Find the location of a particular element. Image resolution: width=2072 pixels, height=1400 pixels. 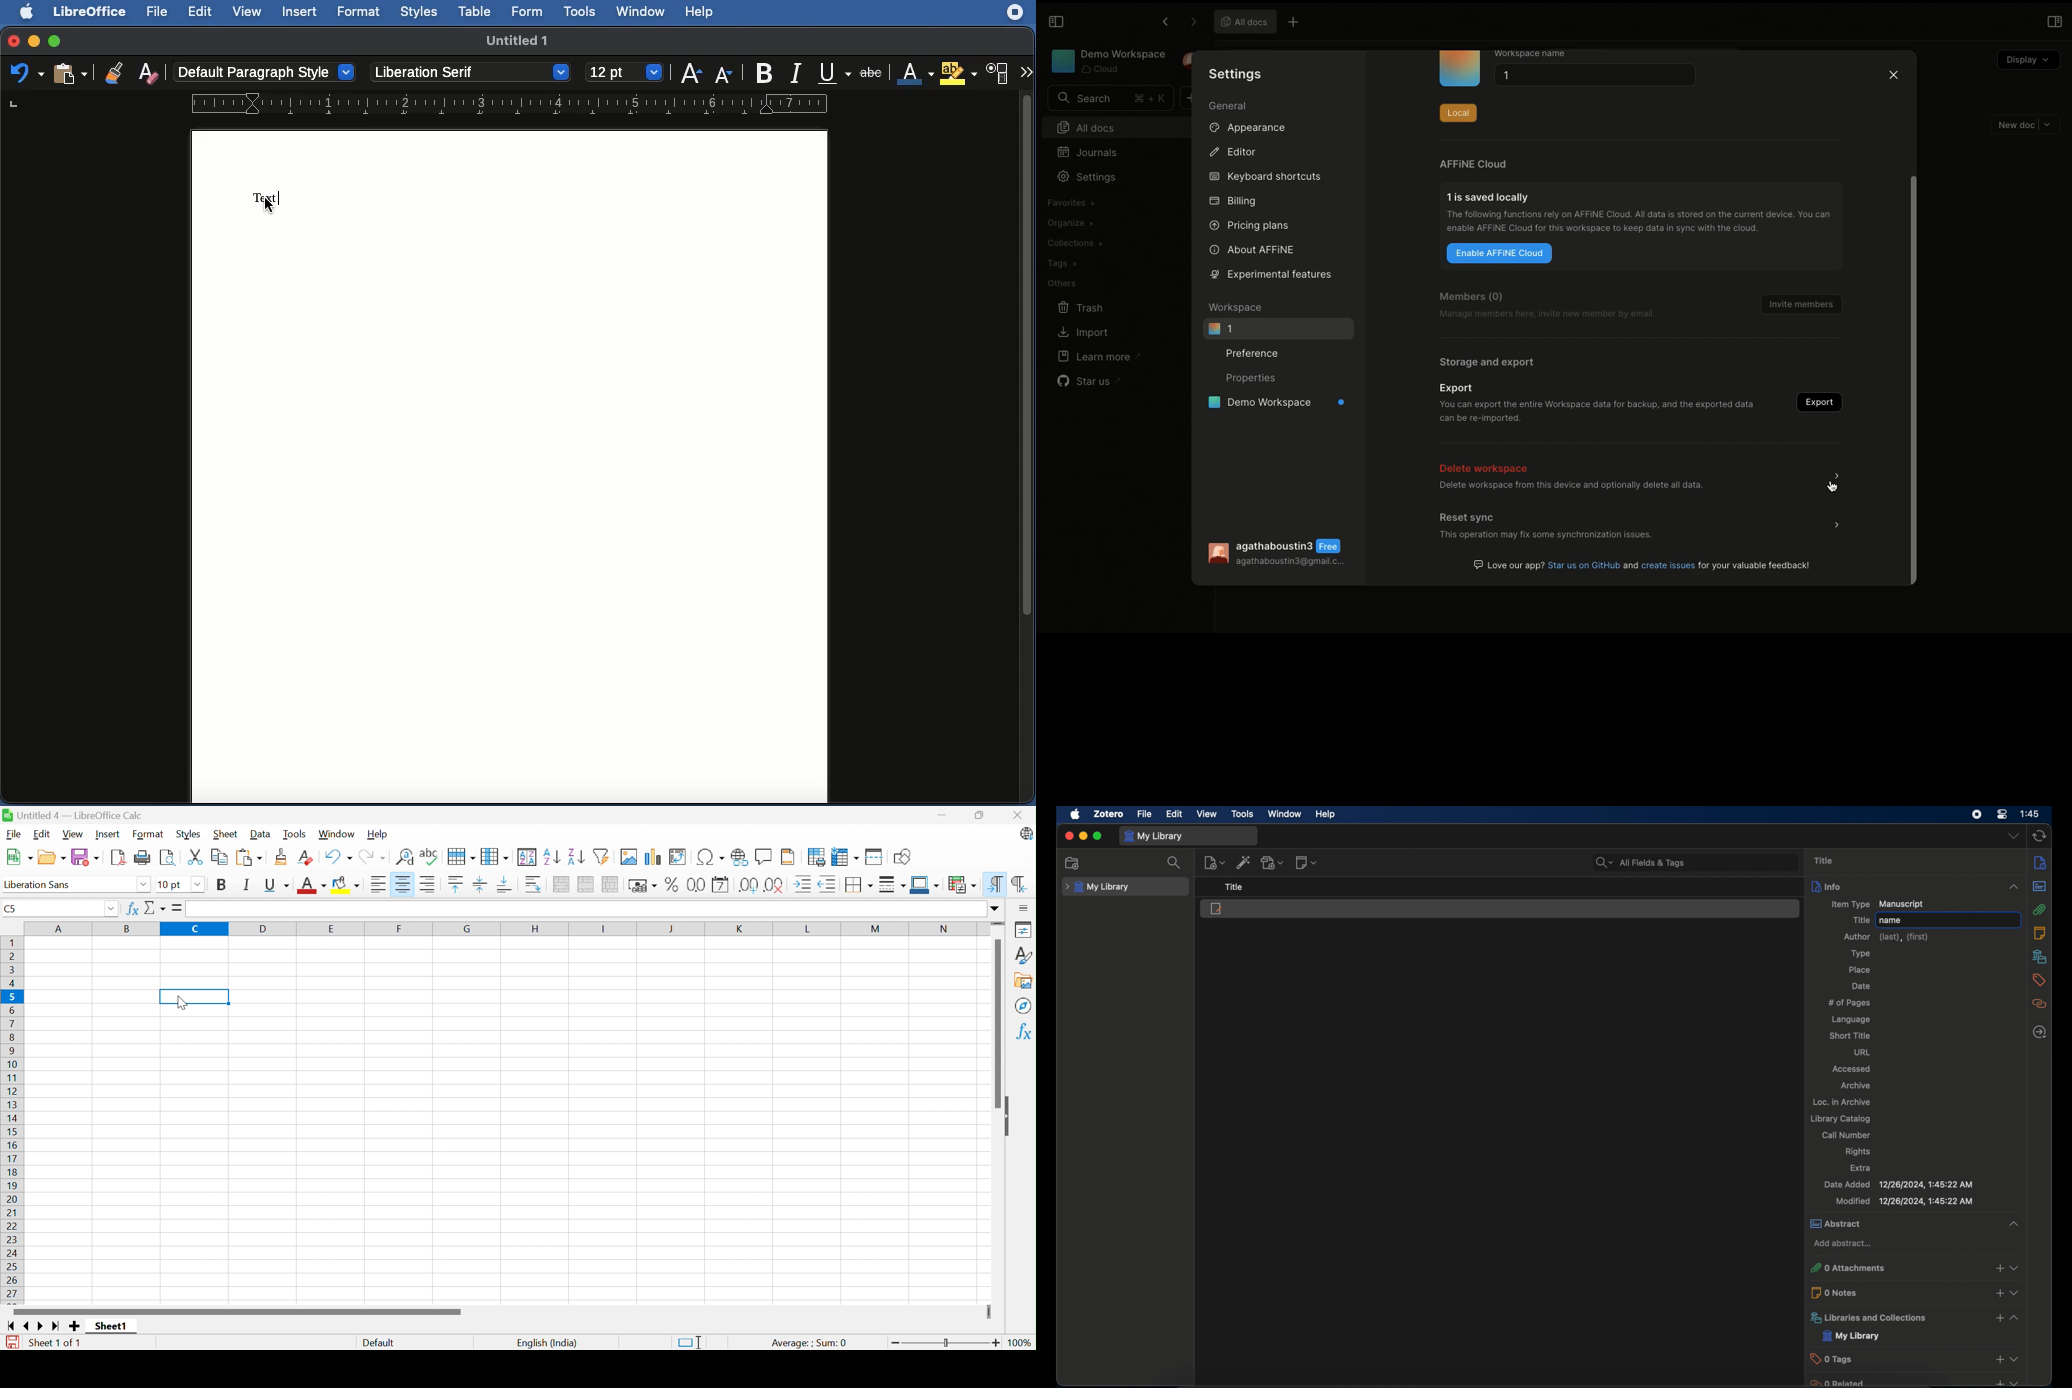

Table is located at coordinates (476, 12).